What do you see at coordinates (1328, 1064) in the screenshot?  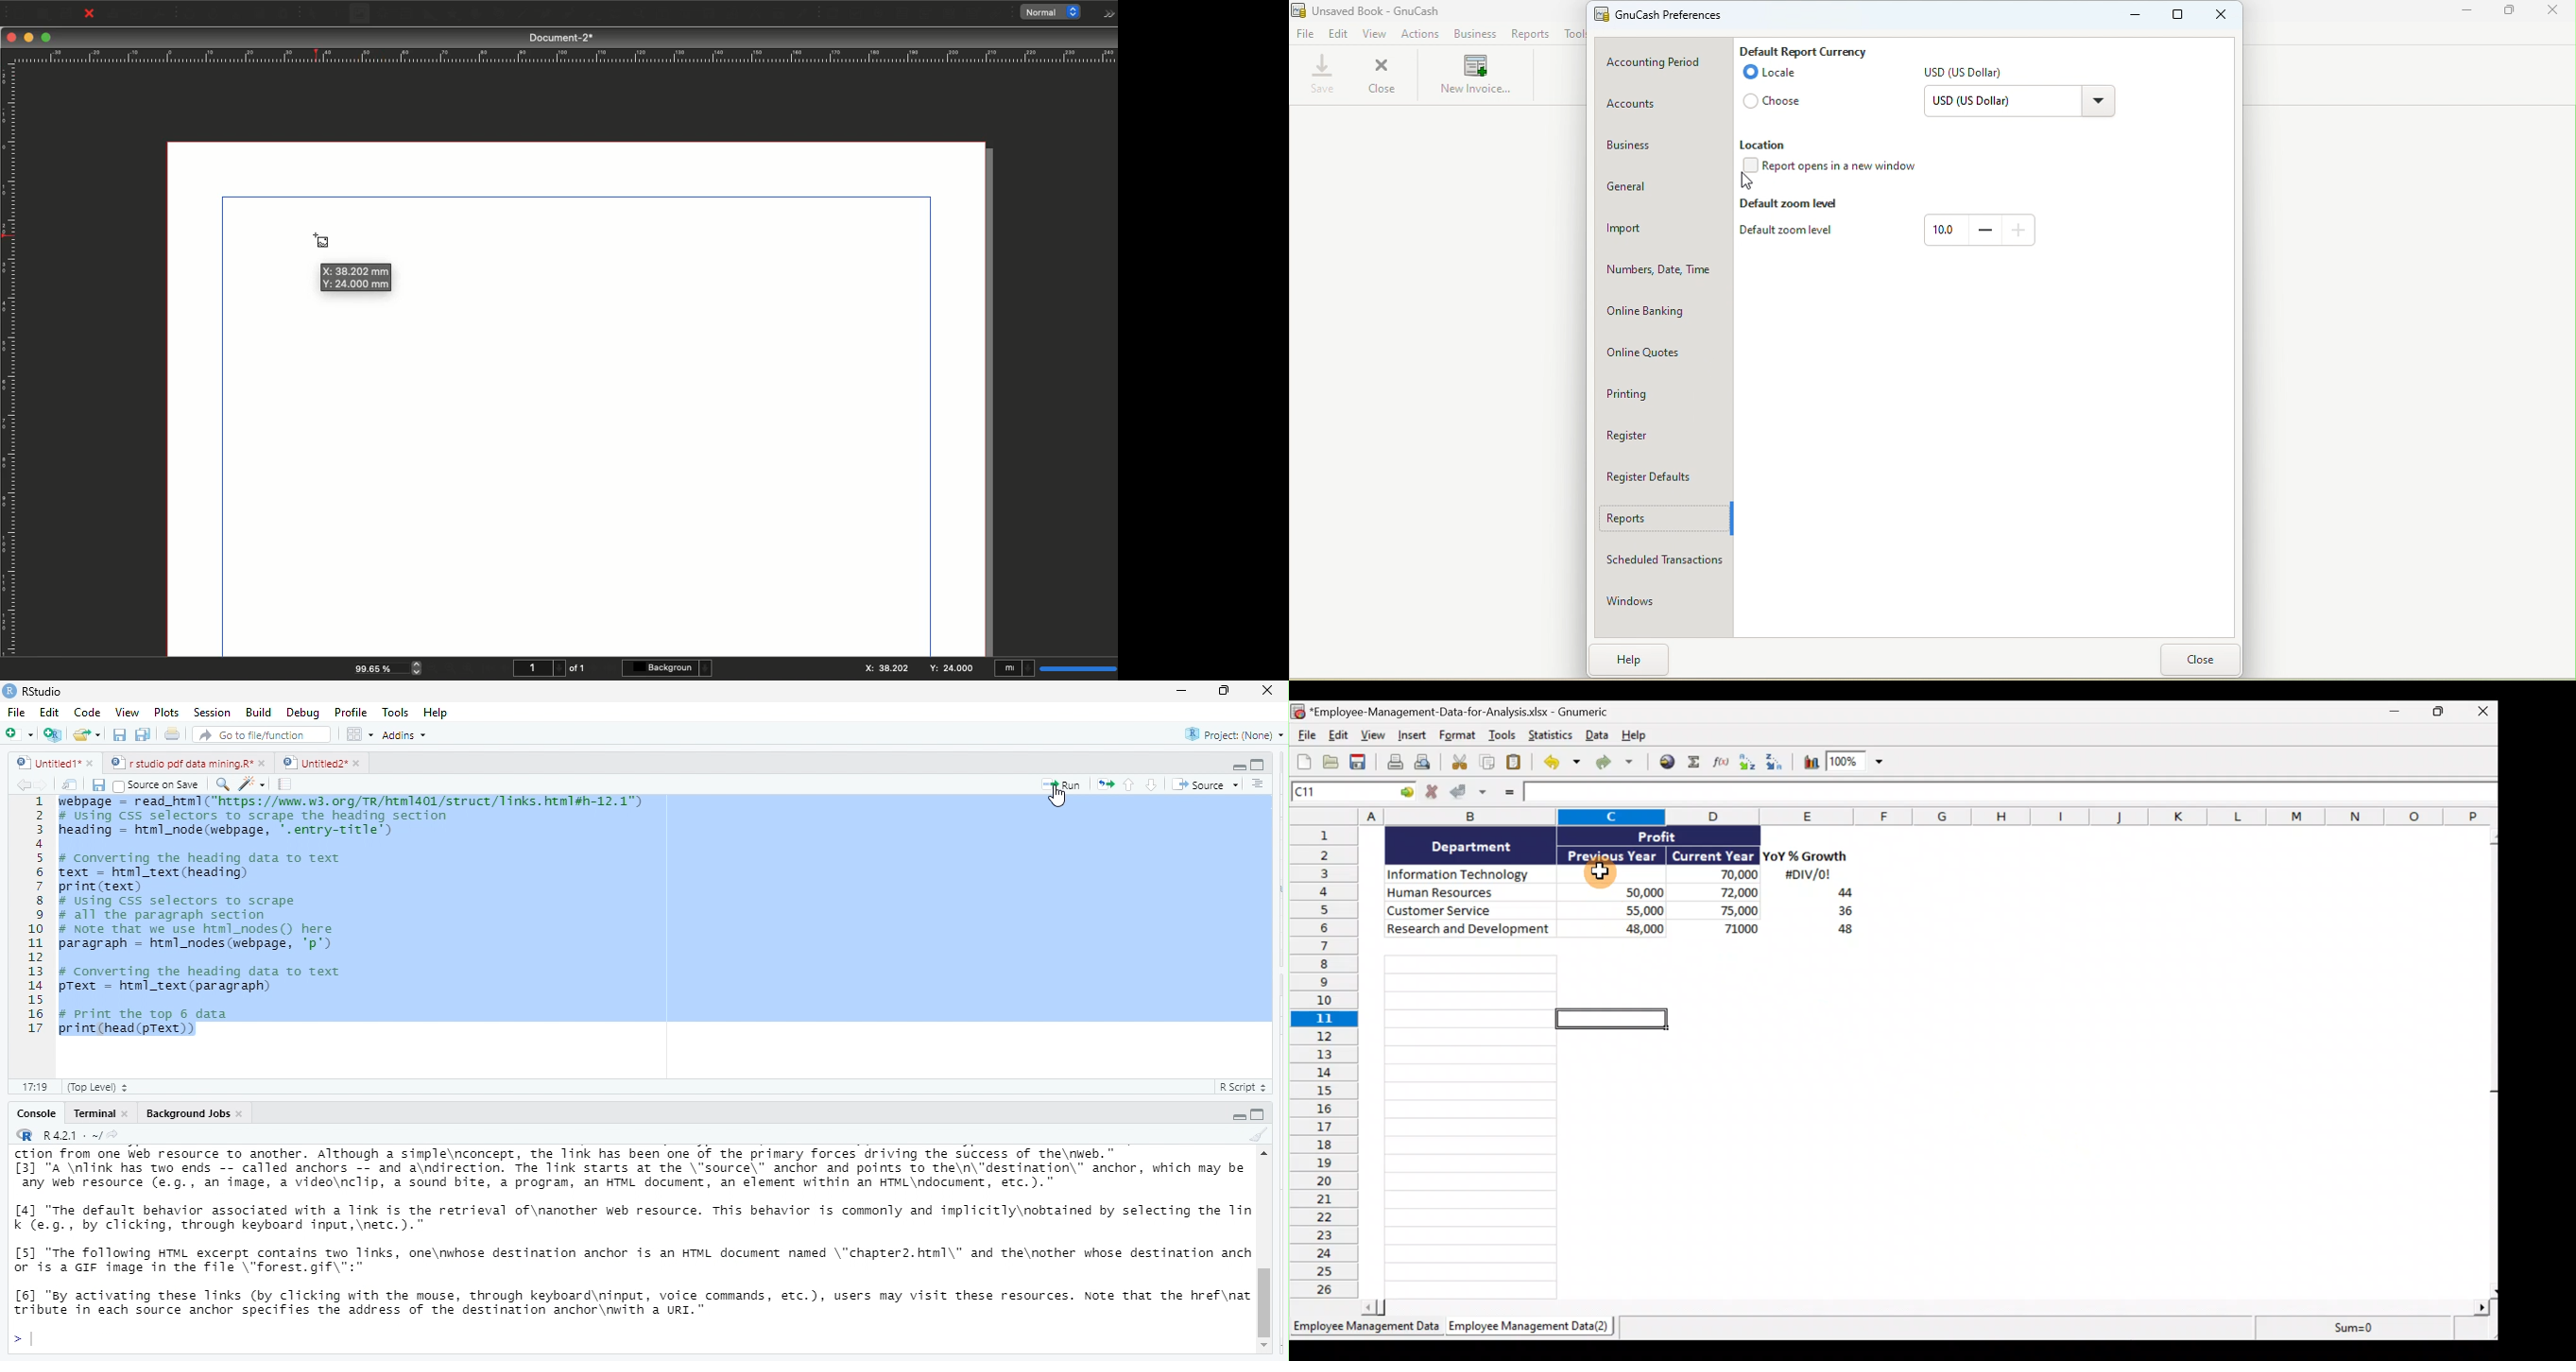 I see `Rows` at bounding box center [1328, 1064].